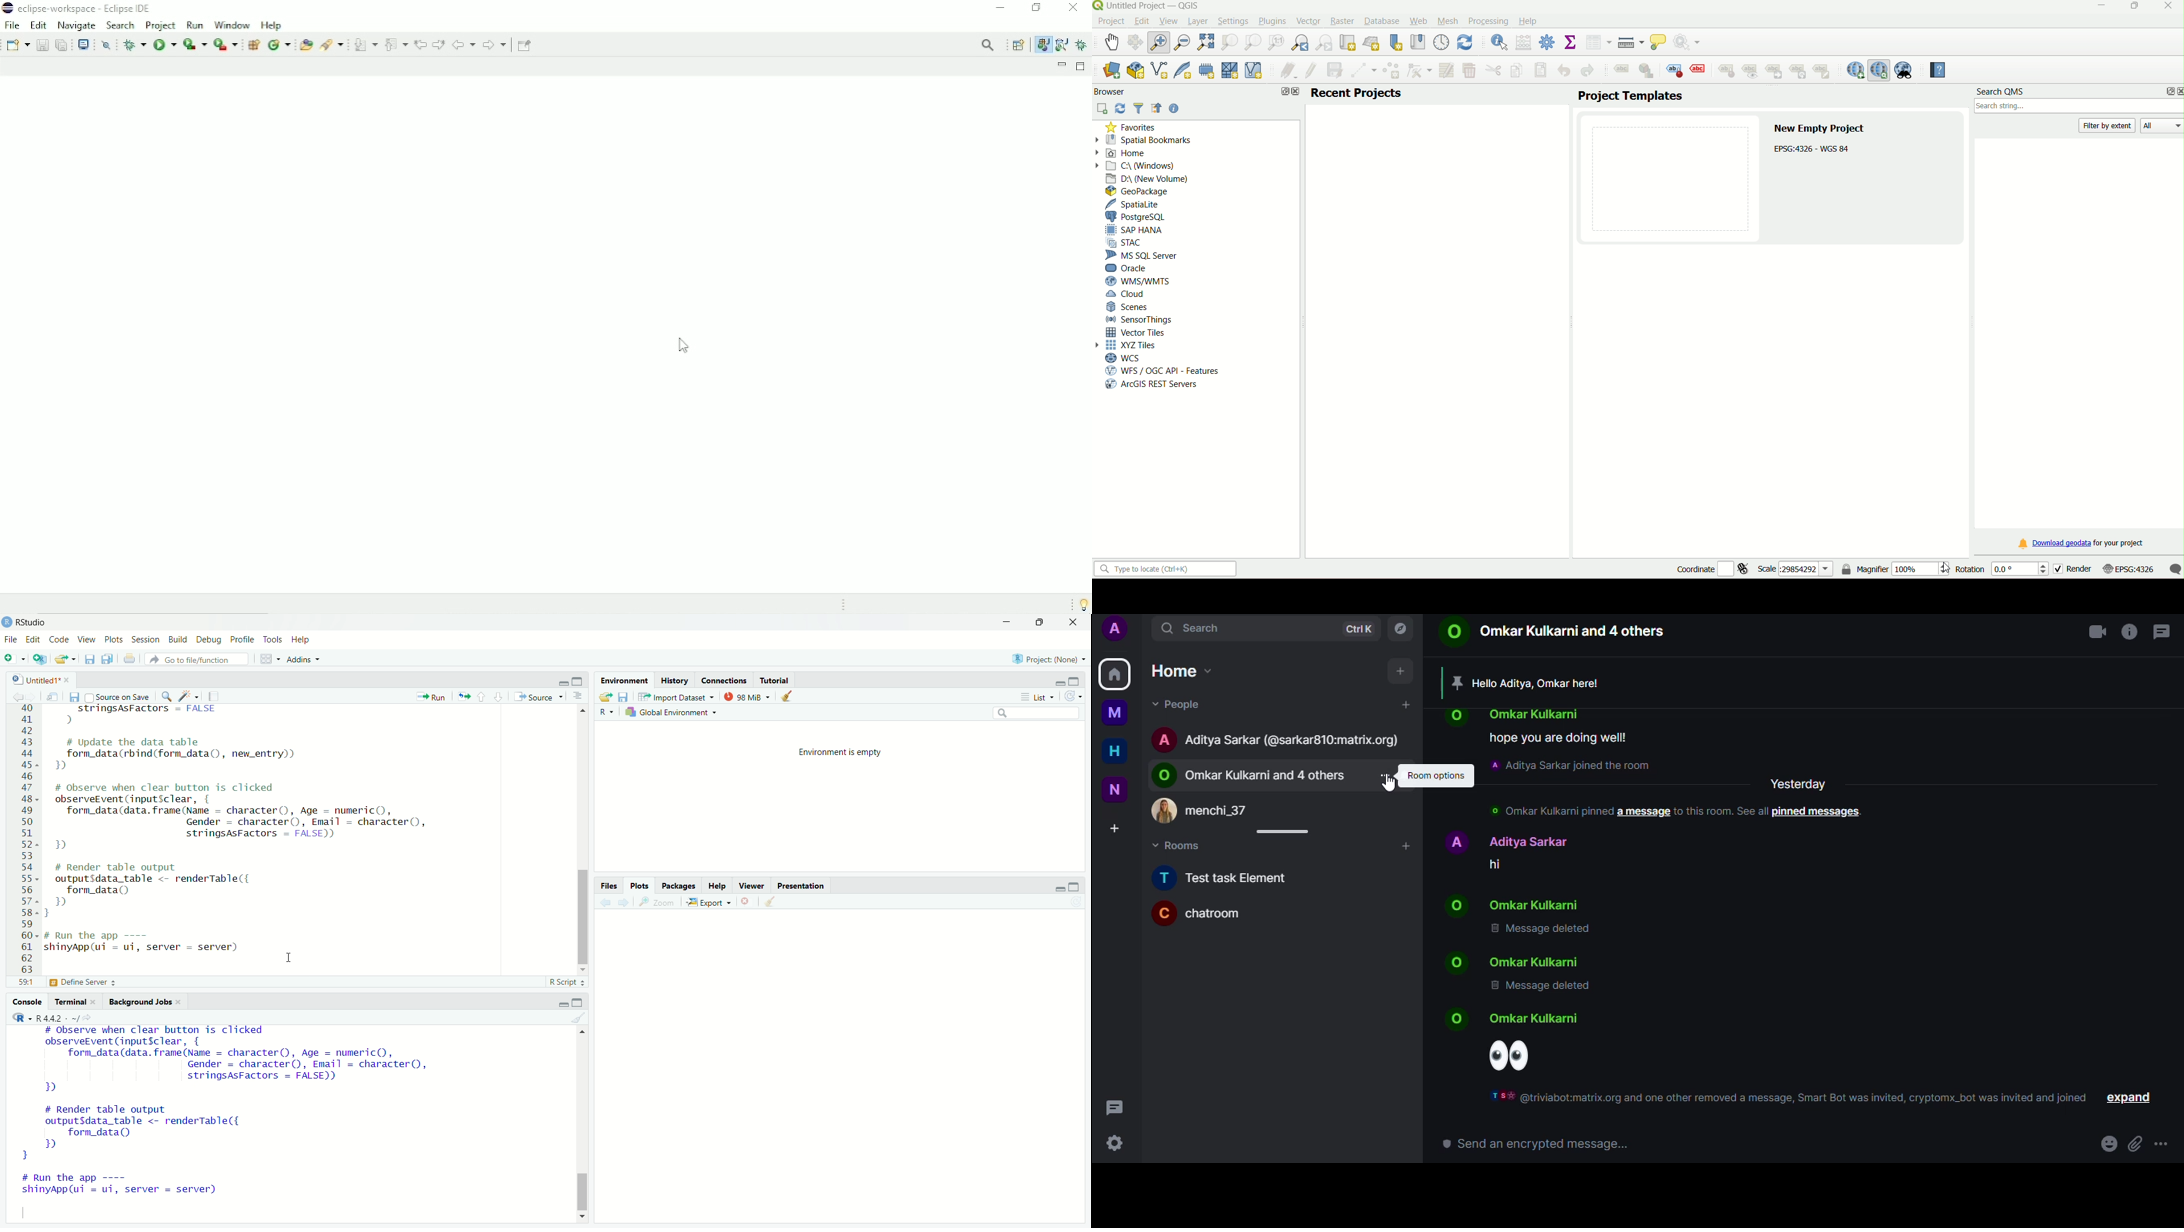  Describe the element at coordinates (1540, 987) in the screenshot. I see `message deleted` at that location.